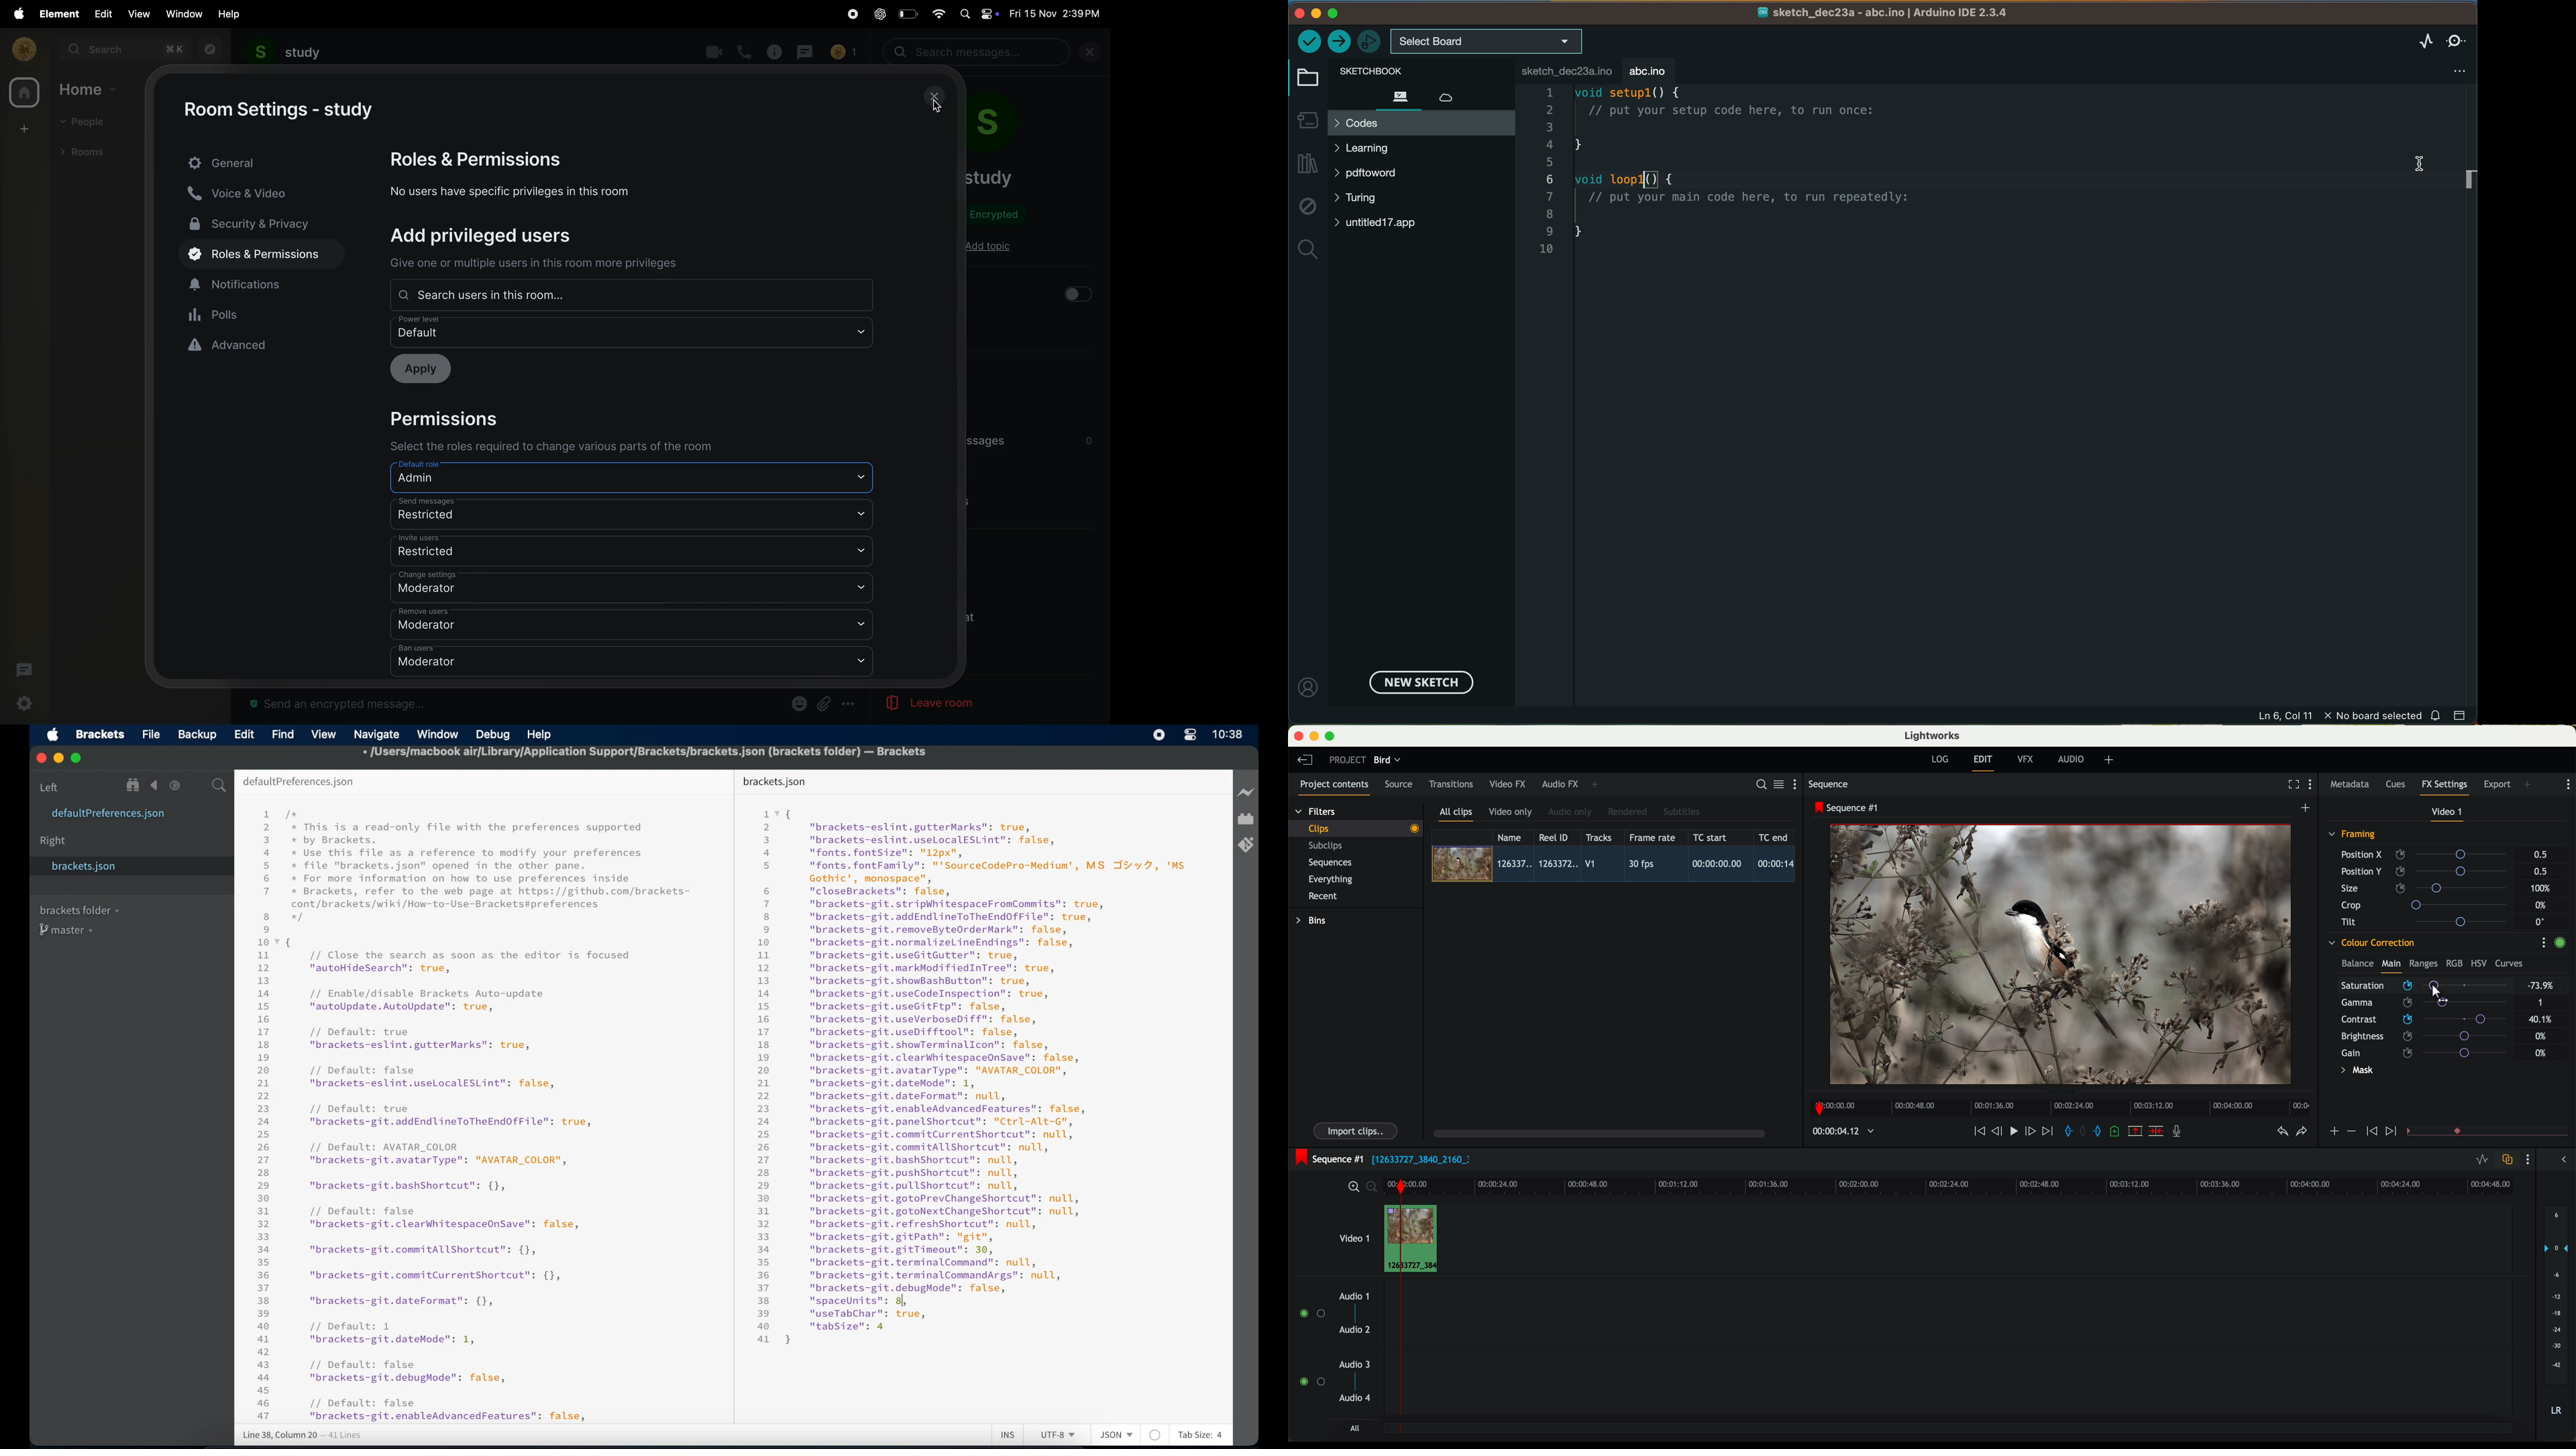  I want to click on nudge one frame foward, so click(2032, 1132).